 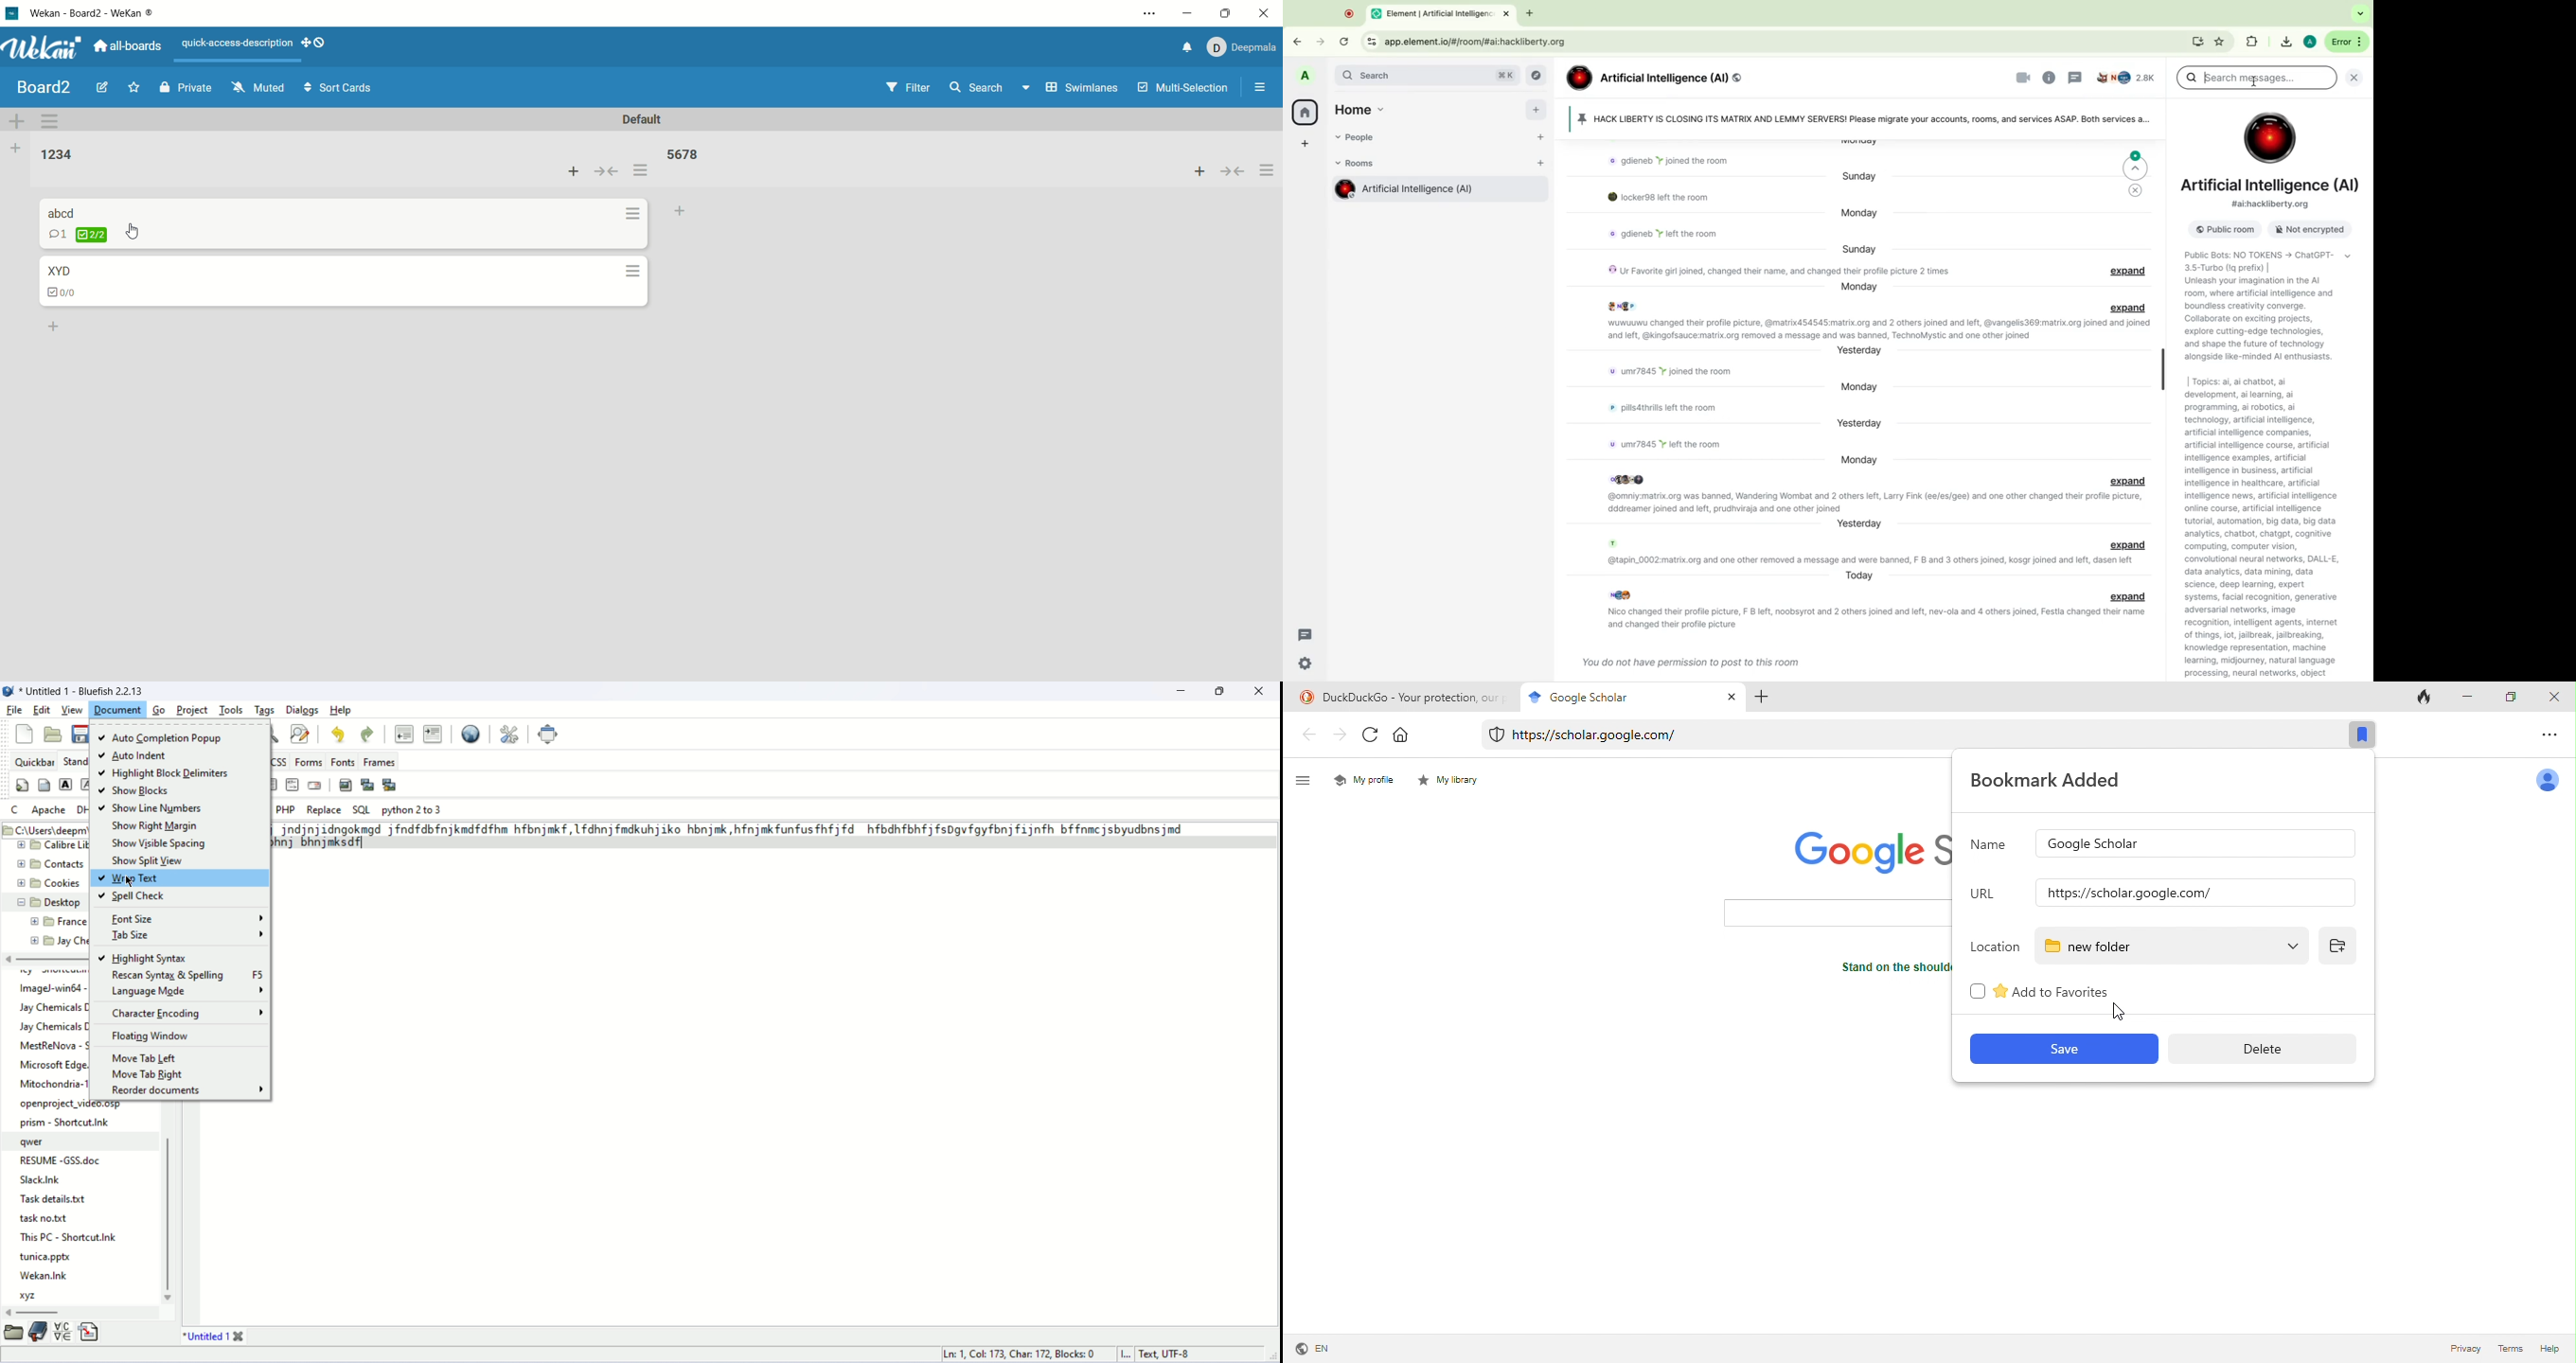 What do you see at coordinates (134, 231) in the screenshot?
I see `cursor` at bounding box center [134, 231].